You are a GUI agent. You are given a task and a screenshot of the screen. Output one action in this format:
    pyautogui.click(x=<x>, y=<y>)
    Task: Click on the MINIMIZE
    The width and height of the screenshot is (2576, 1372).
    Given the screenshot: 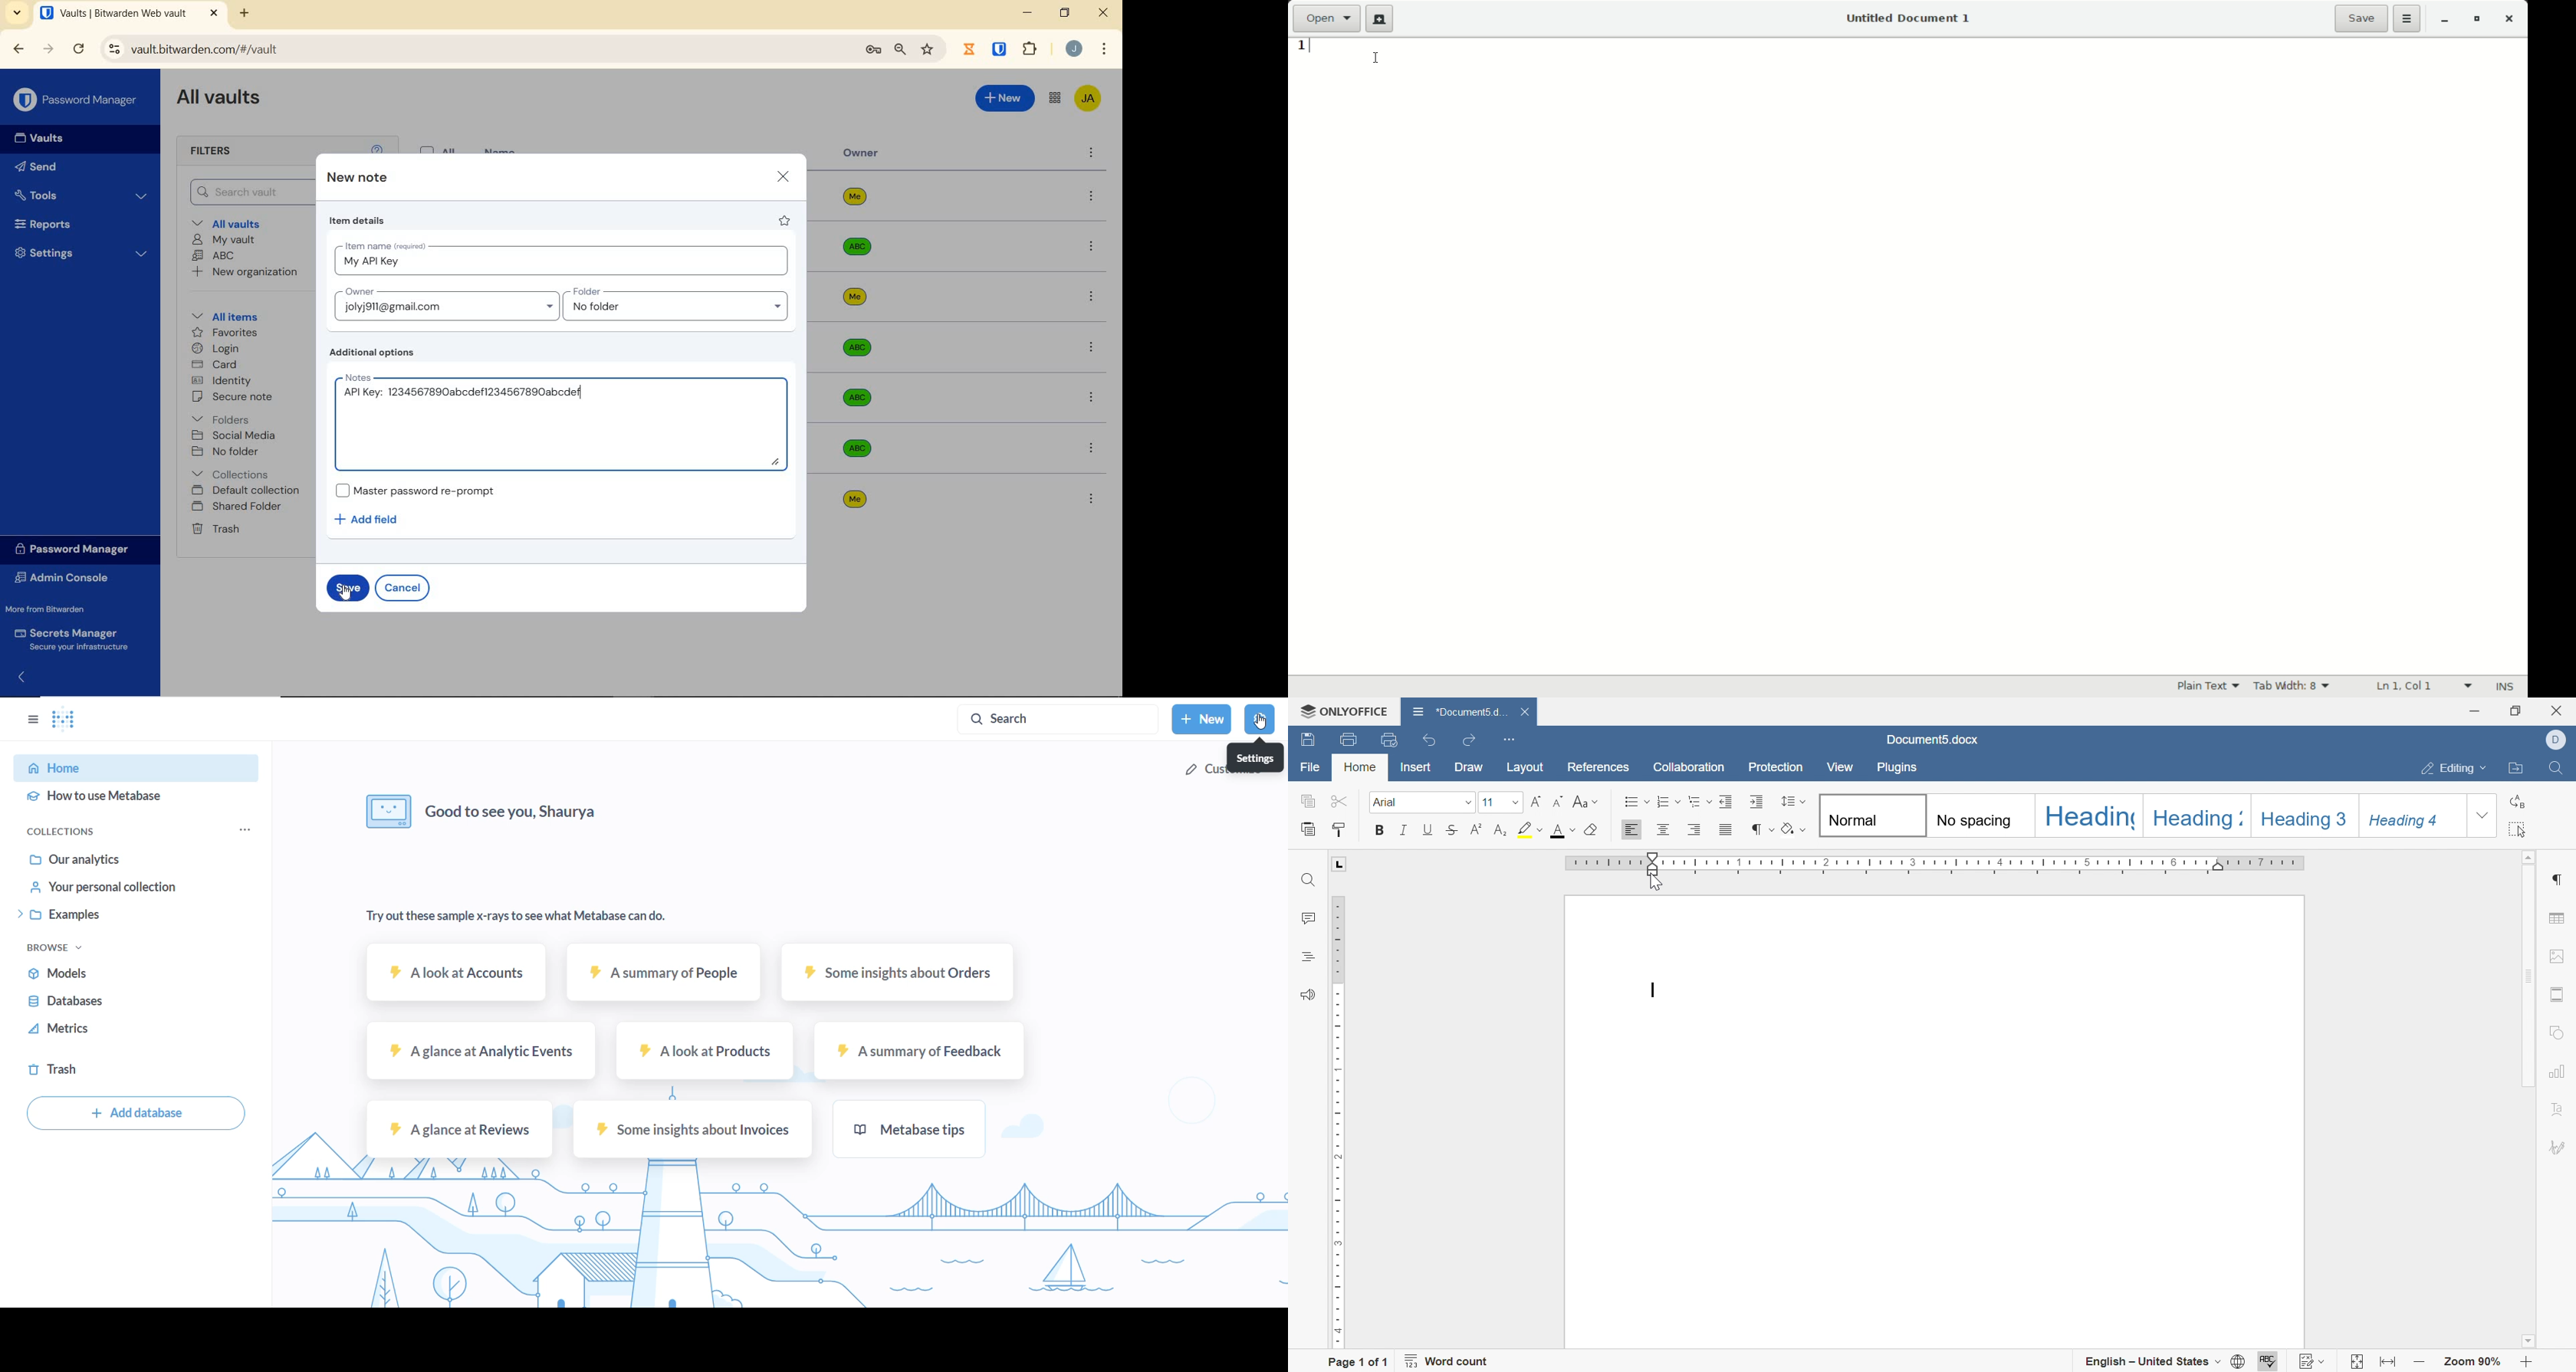 What is the action you would take?
    pyautogui.click(x=1029, y=13)
    